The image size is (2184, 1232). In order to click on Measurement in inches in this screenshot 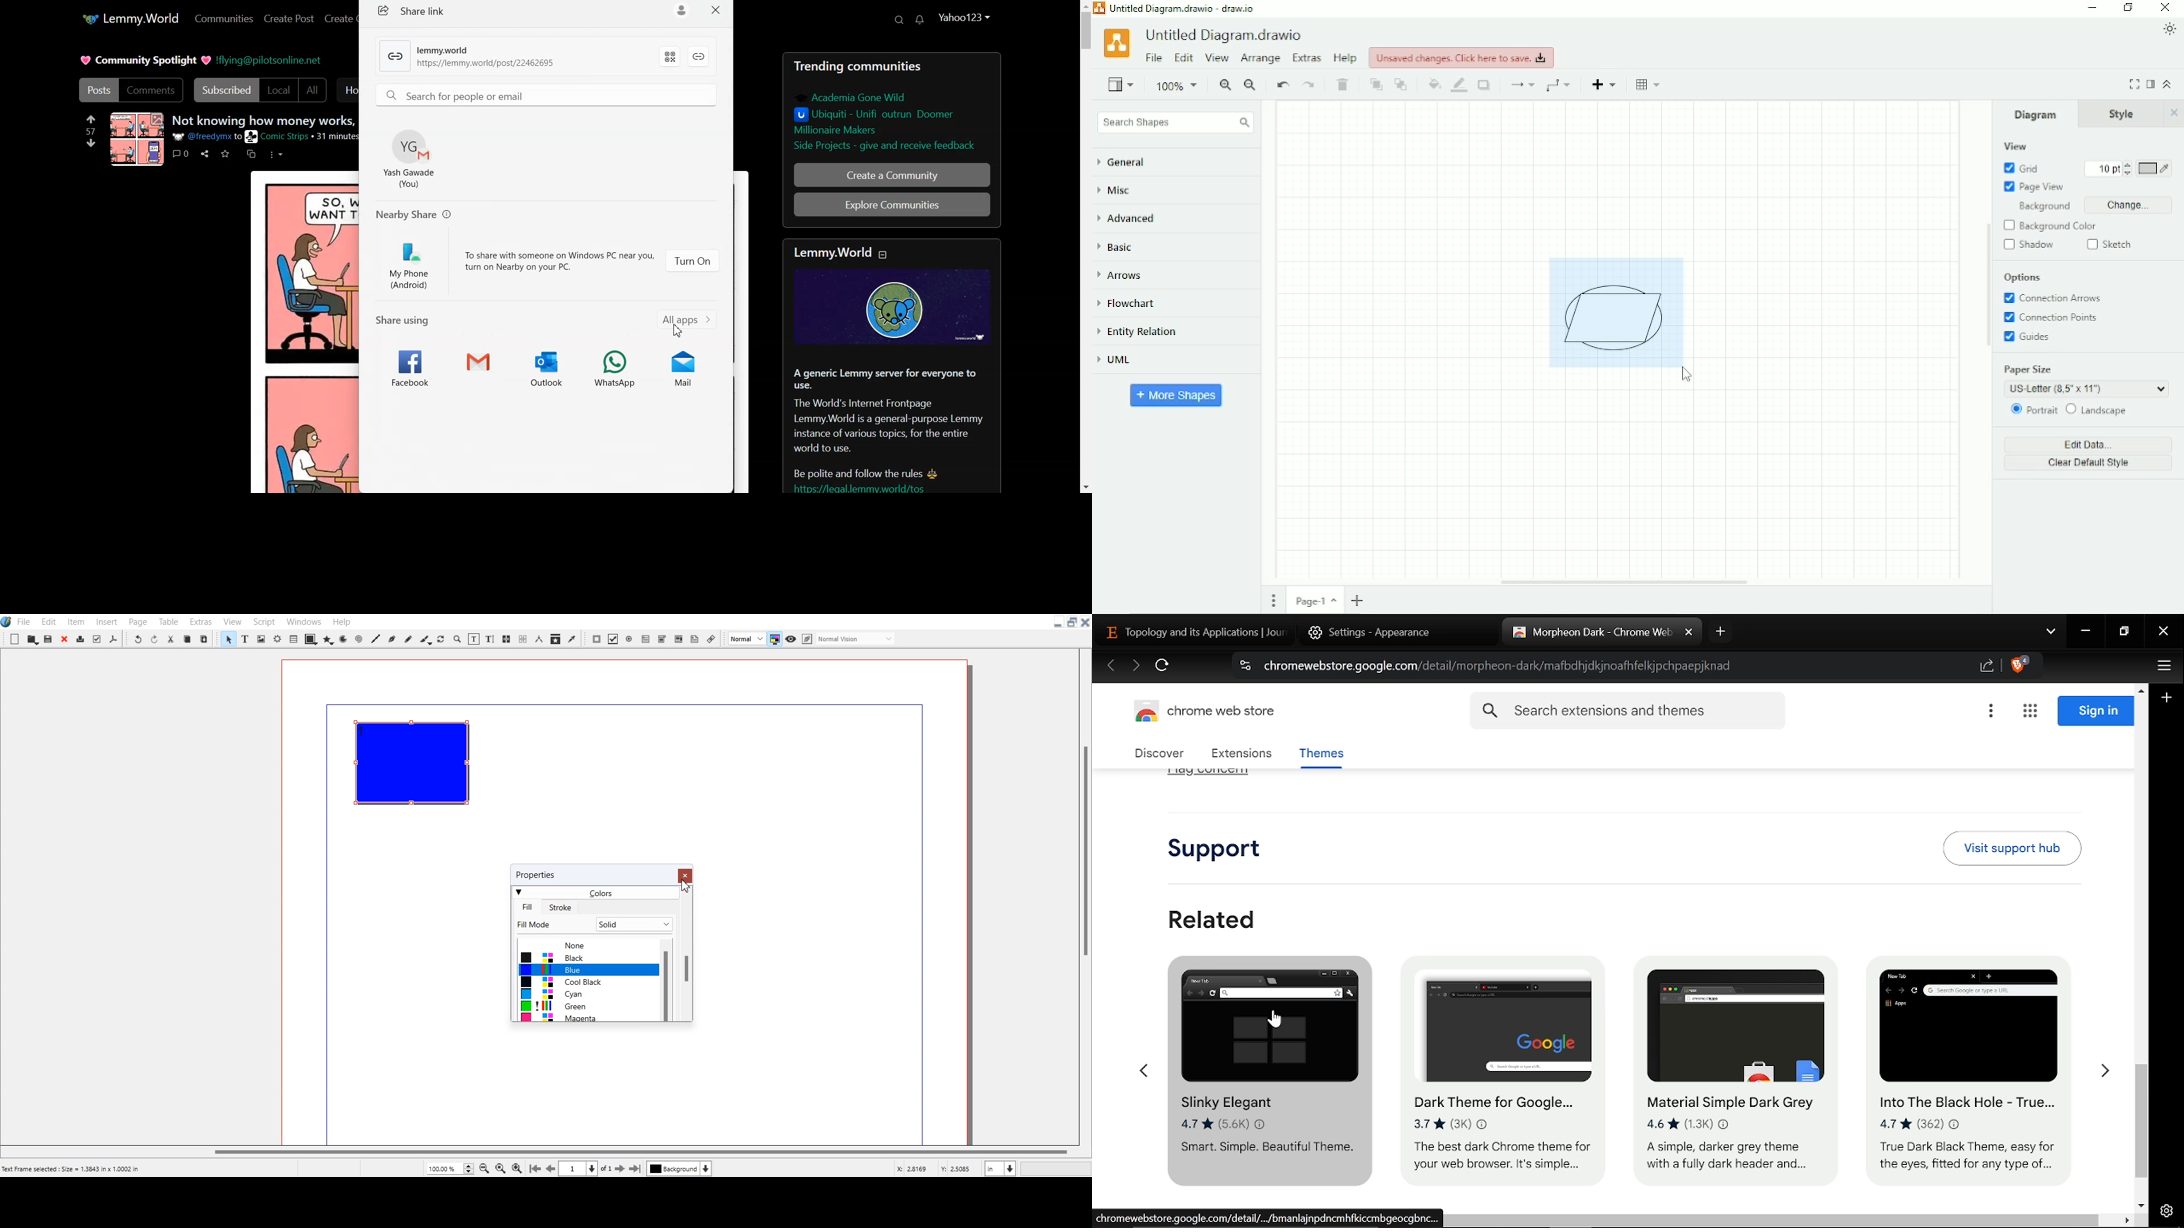, I will do `click(1000, 1168)`.